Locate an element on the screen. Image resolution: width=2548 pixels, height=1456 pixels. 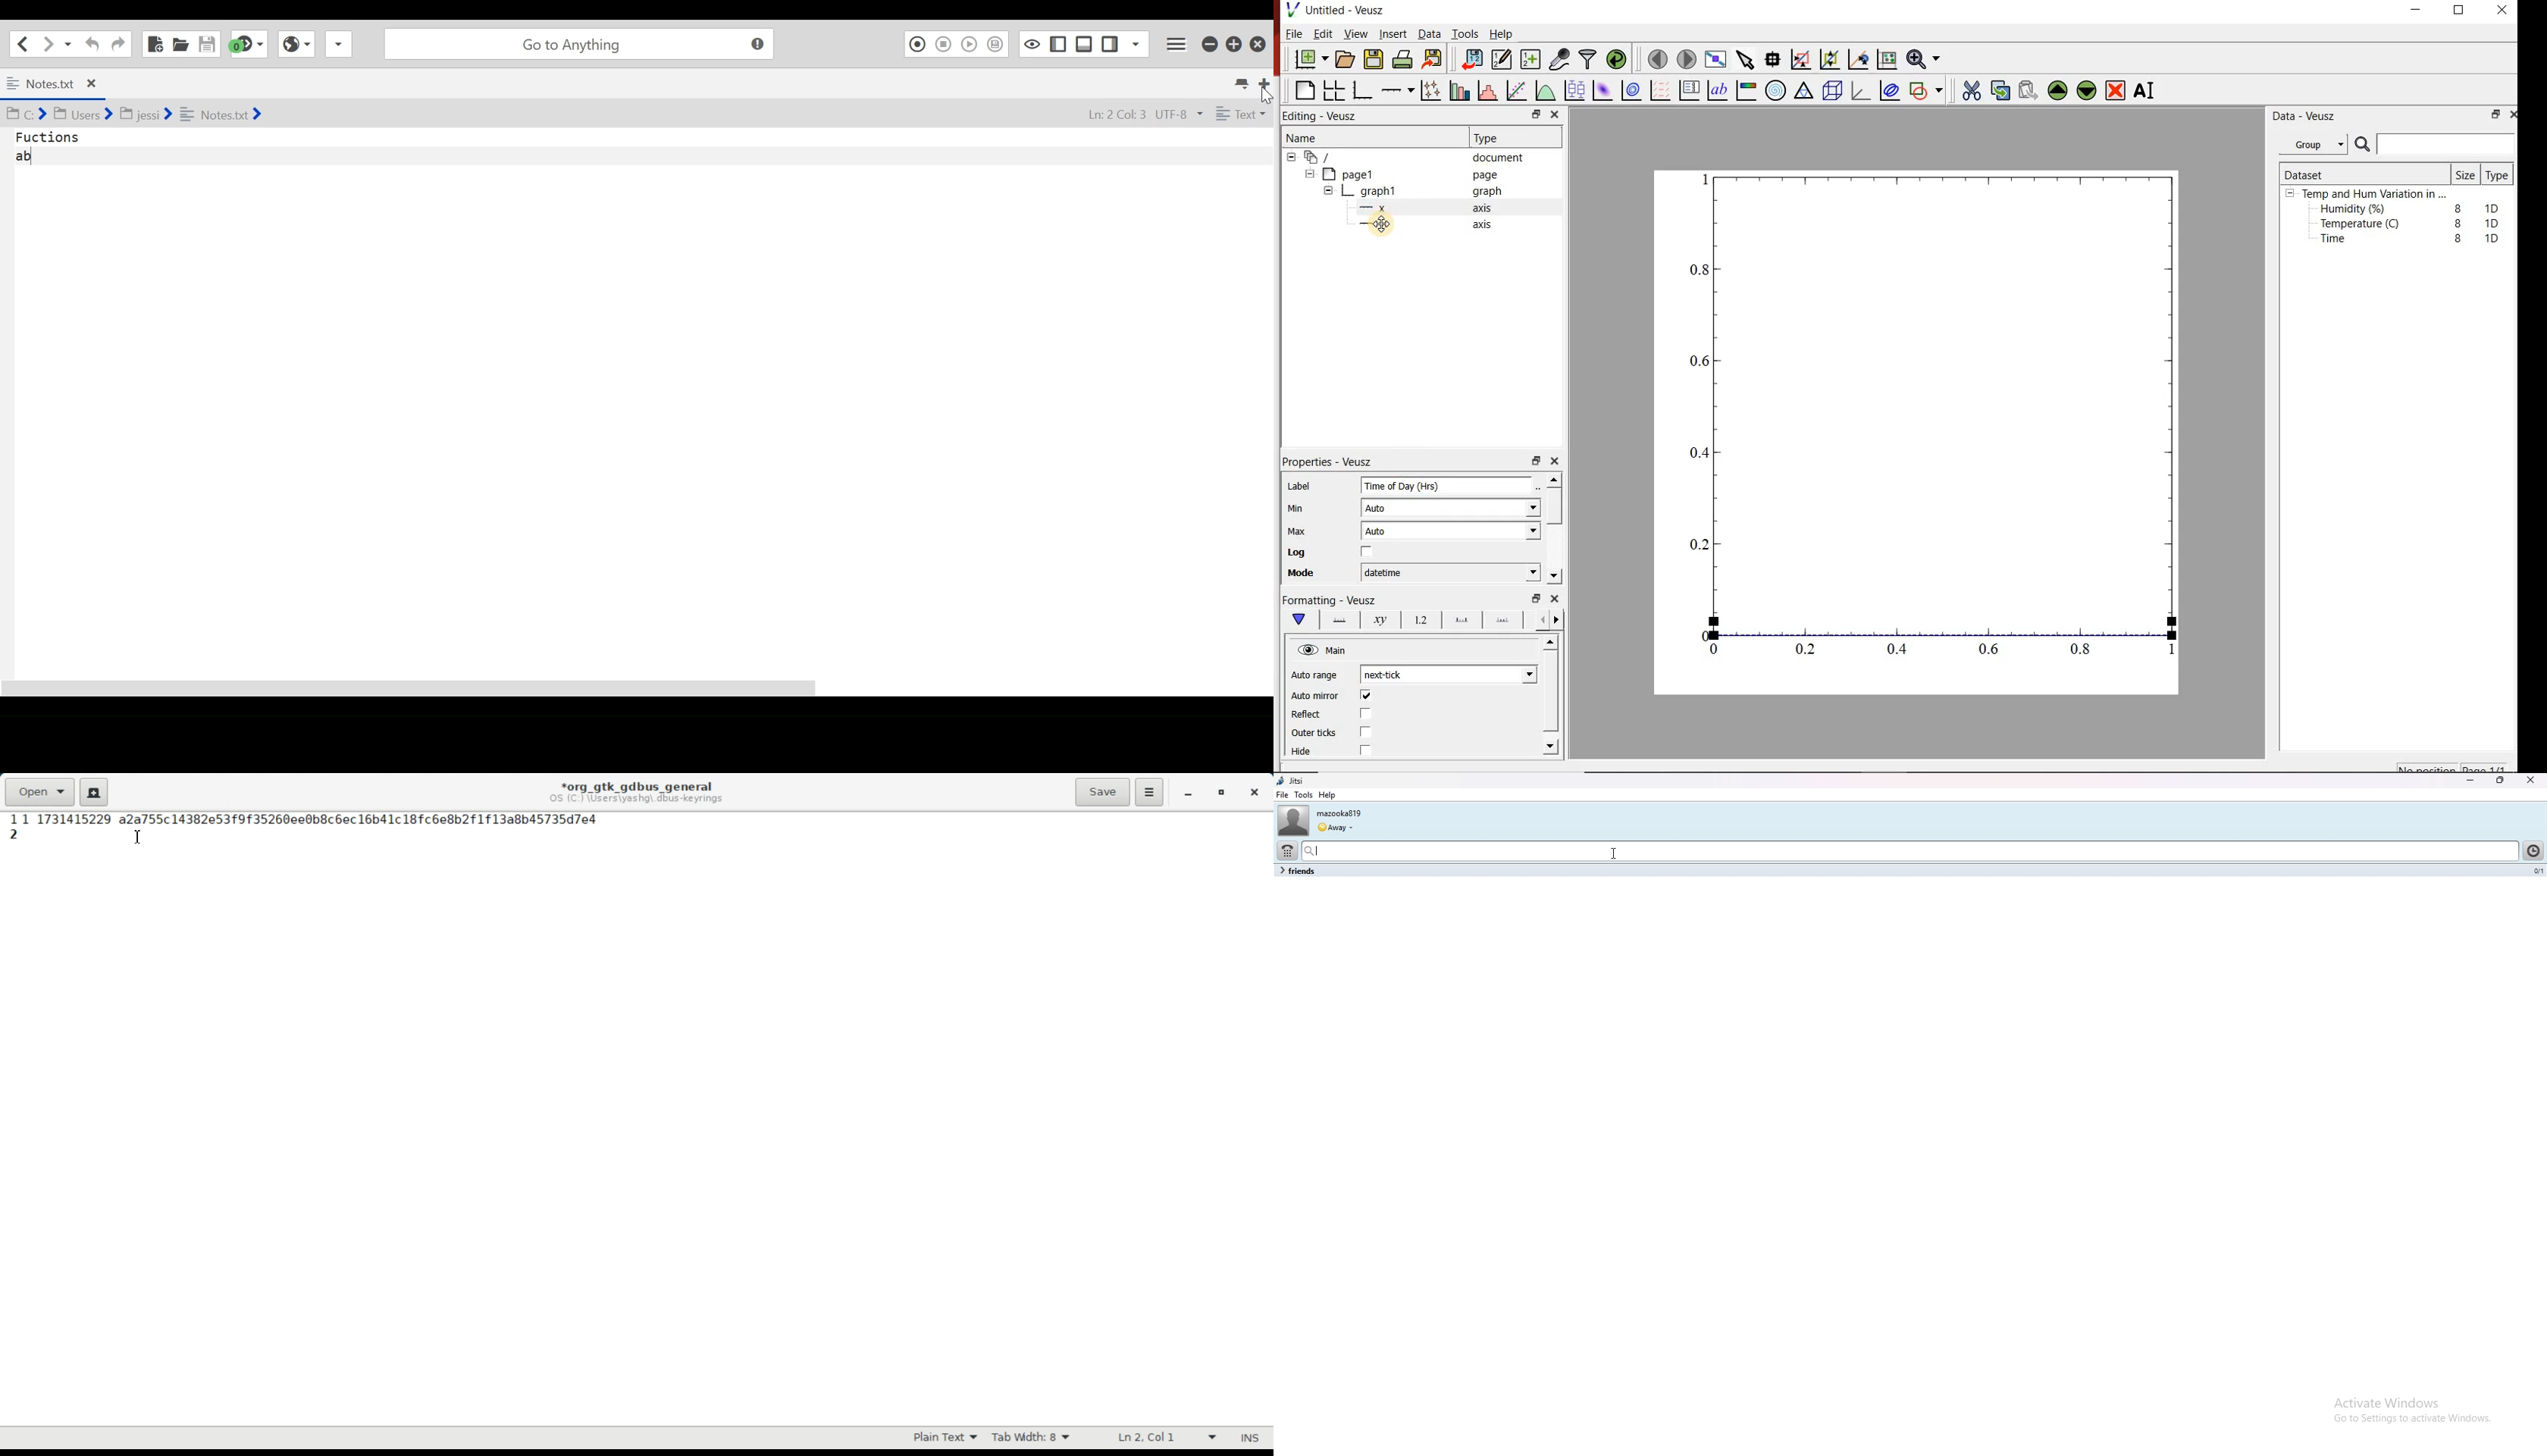
Group. is located at coordinates (2316, 141).